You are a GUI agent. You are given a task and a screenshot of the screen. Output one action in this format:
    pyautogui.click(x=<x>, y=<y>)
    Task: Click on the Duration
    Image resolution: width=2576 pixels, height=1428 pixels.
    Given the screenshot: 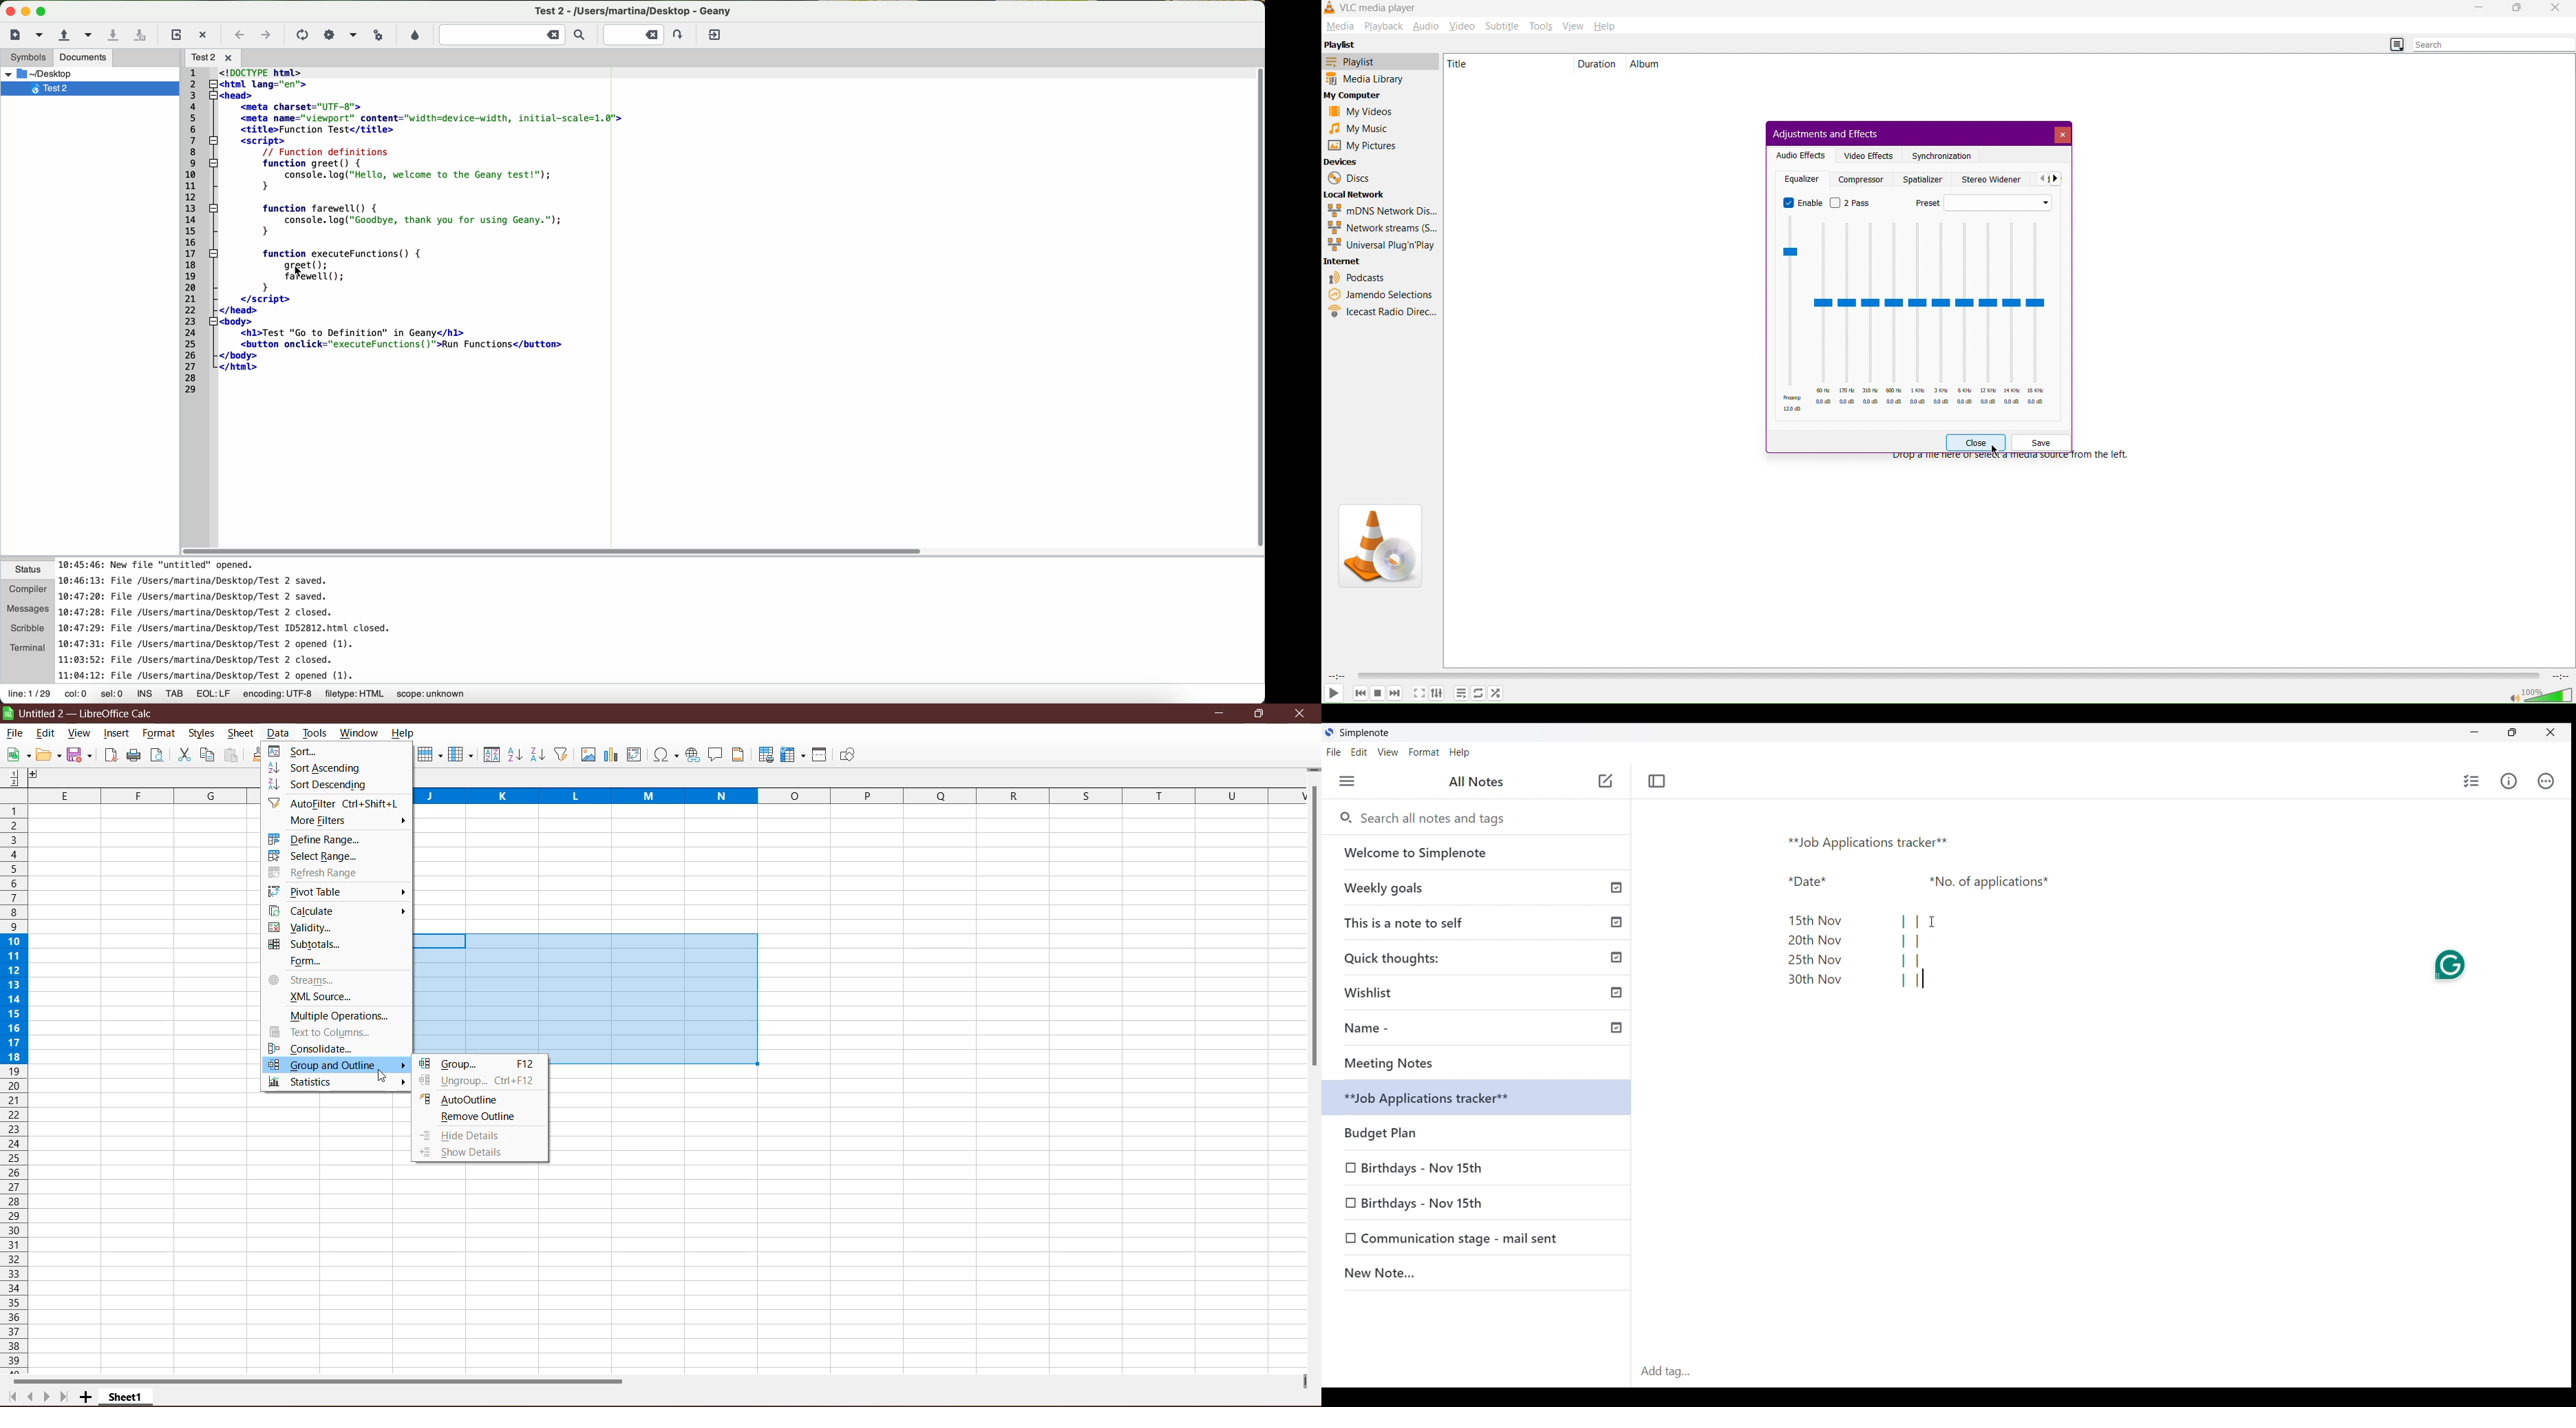 What is the action you would take?
    pyautogui.click(x=1598, y=63)
    